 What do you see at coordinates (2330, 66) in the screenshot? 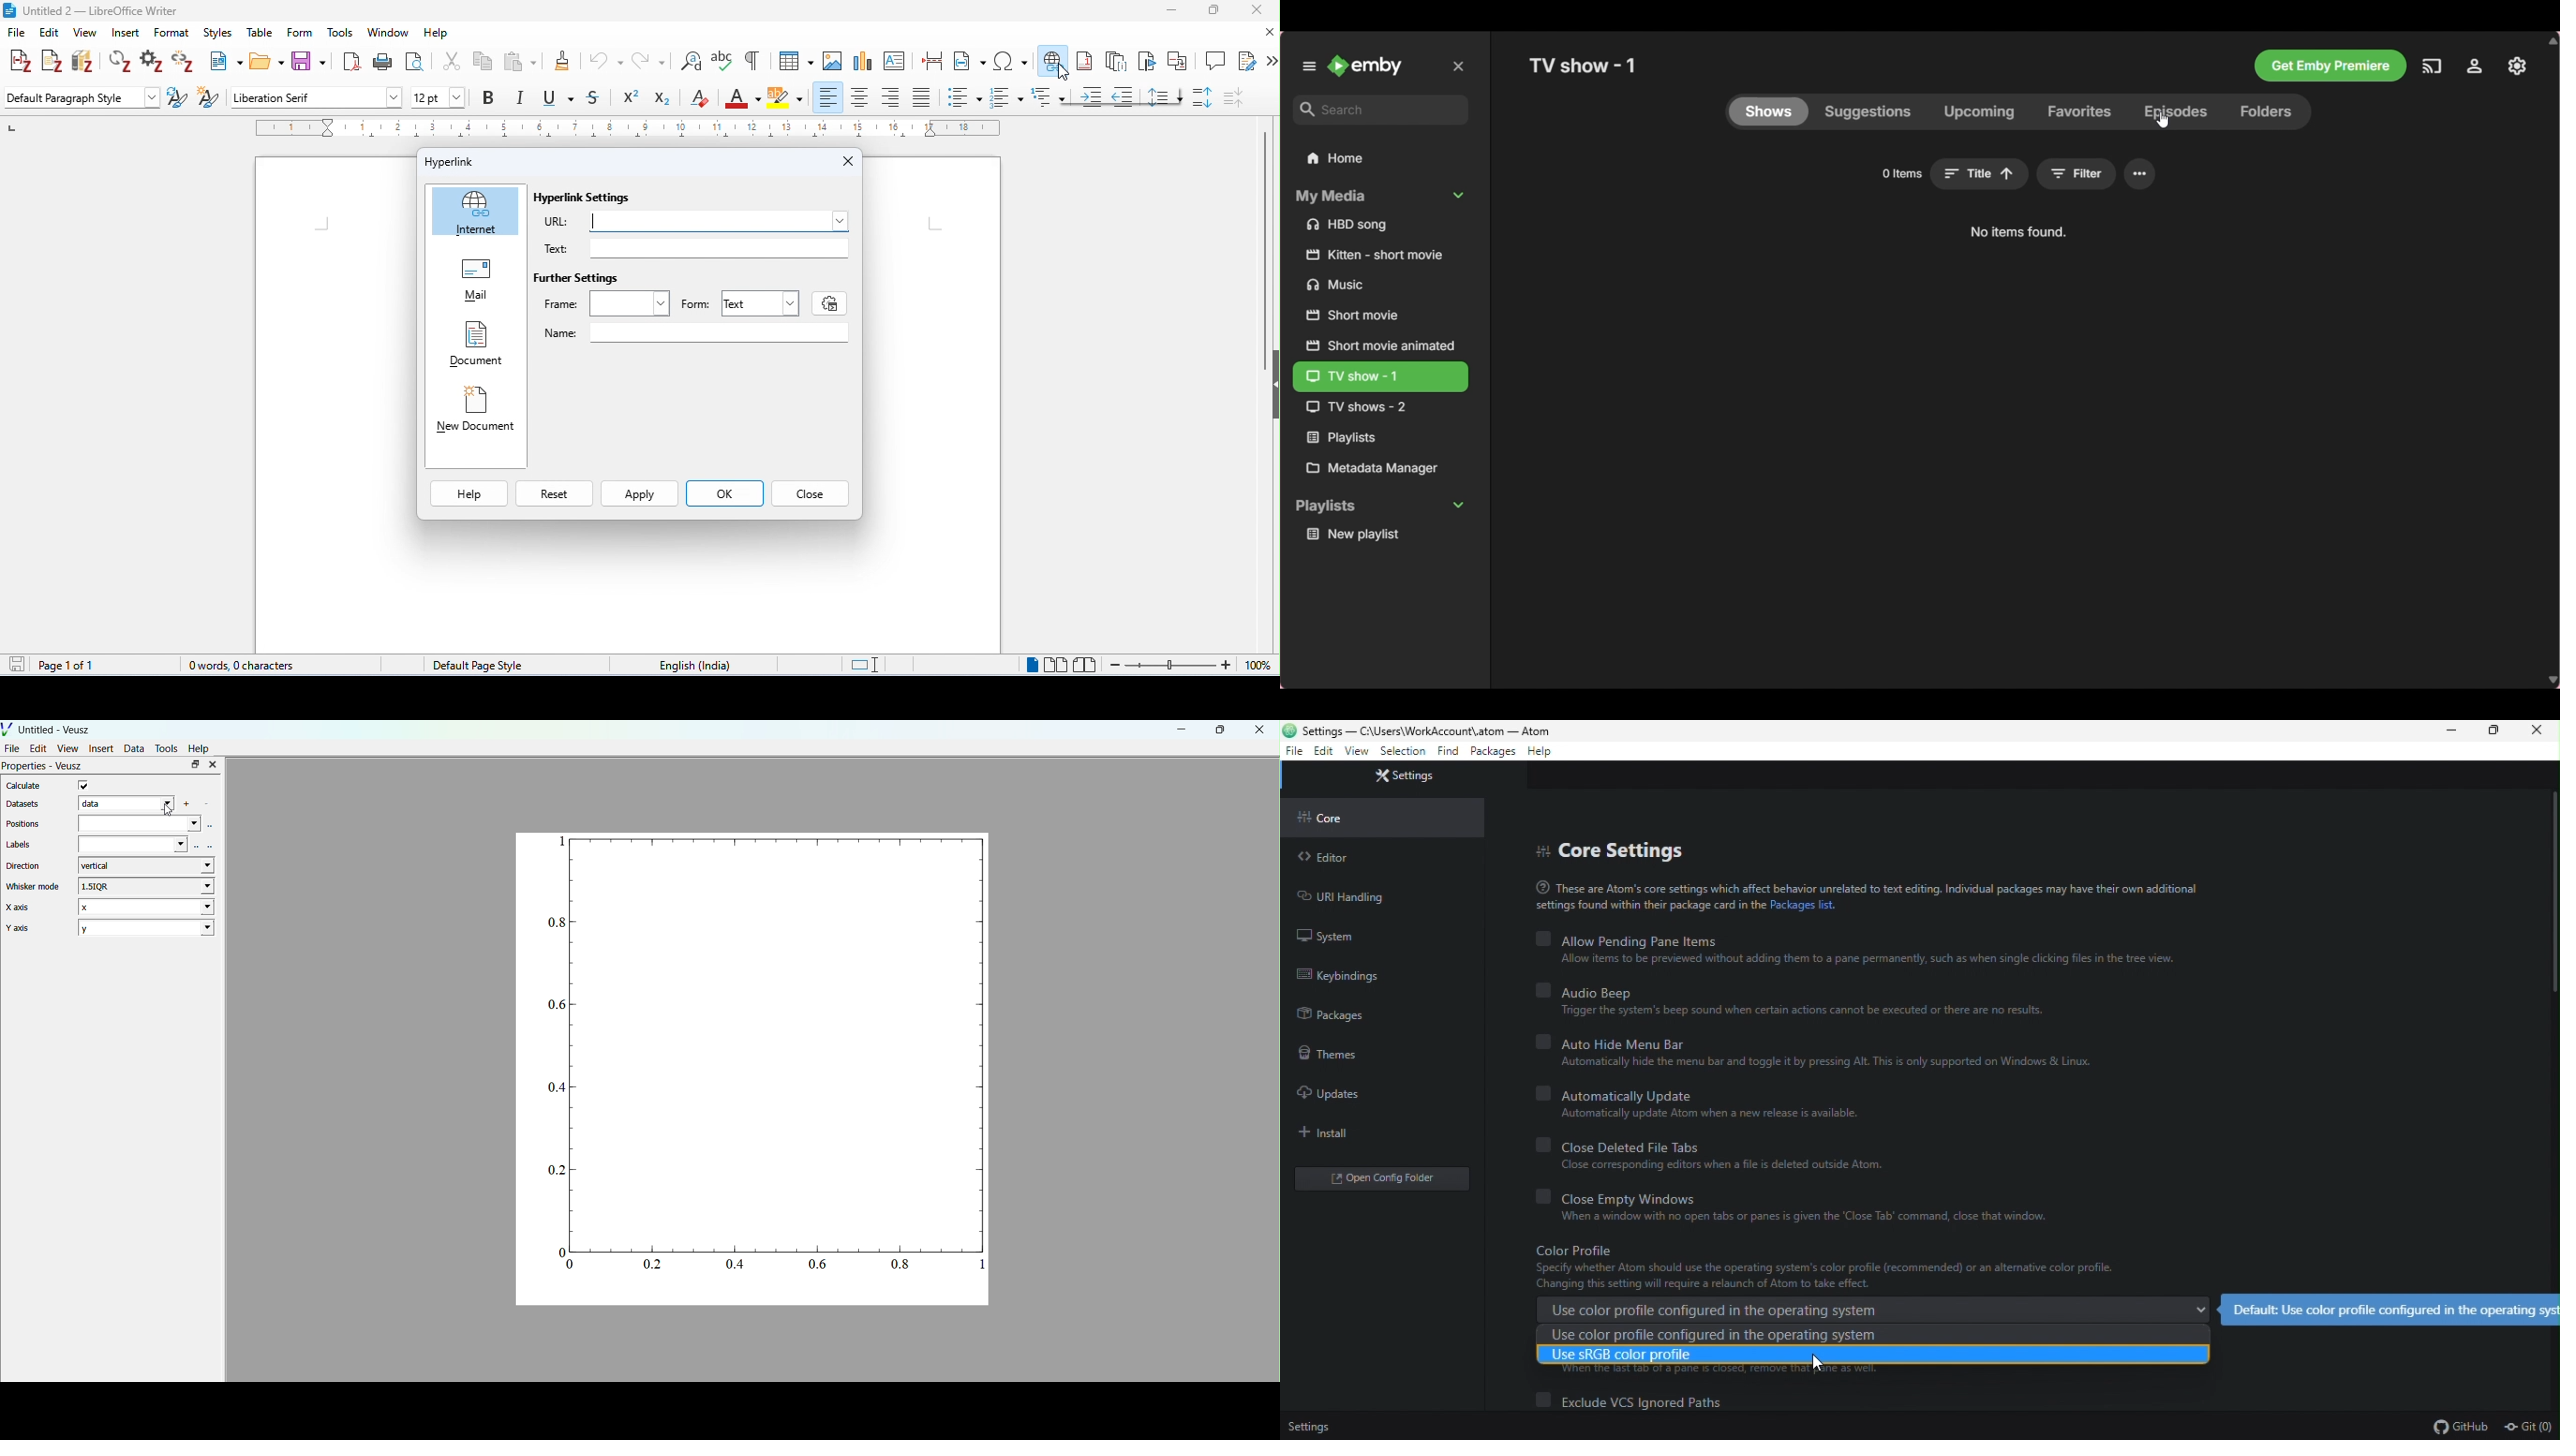
I see `Get Emby premiere` at bounding box center [2330, 66].